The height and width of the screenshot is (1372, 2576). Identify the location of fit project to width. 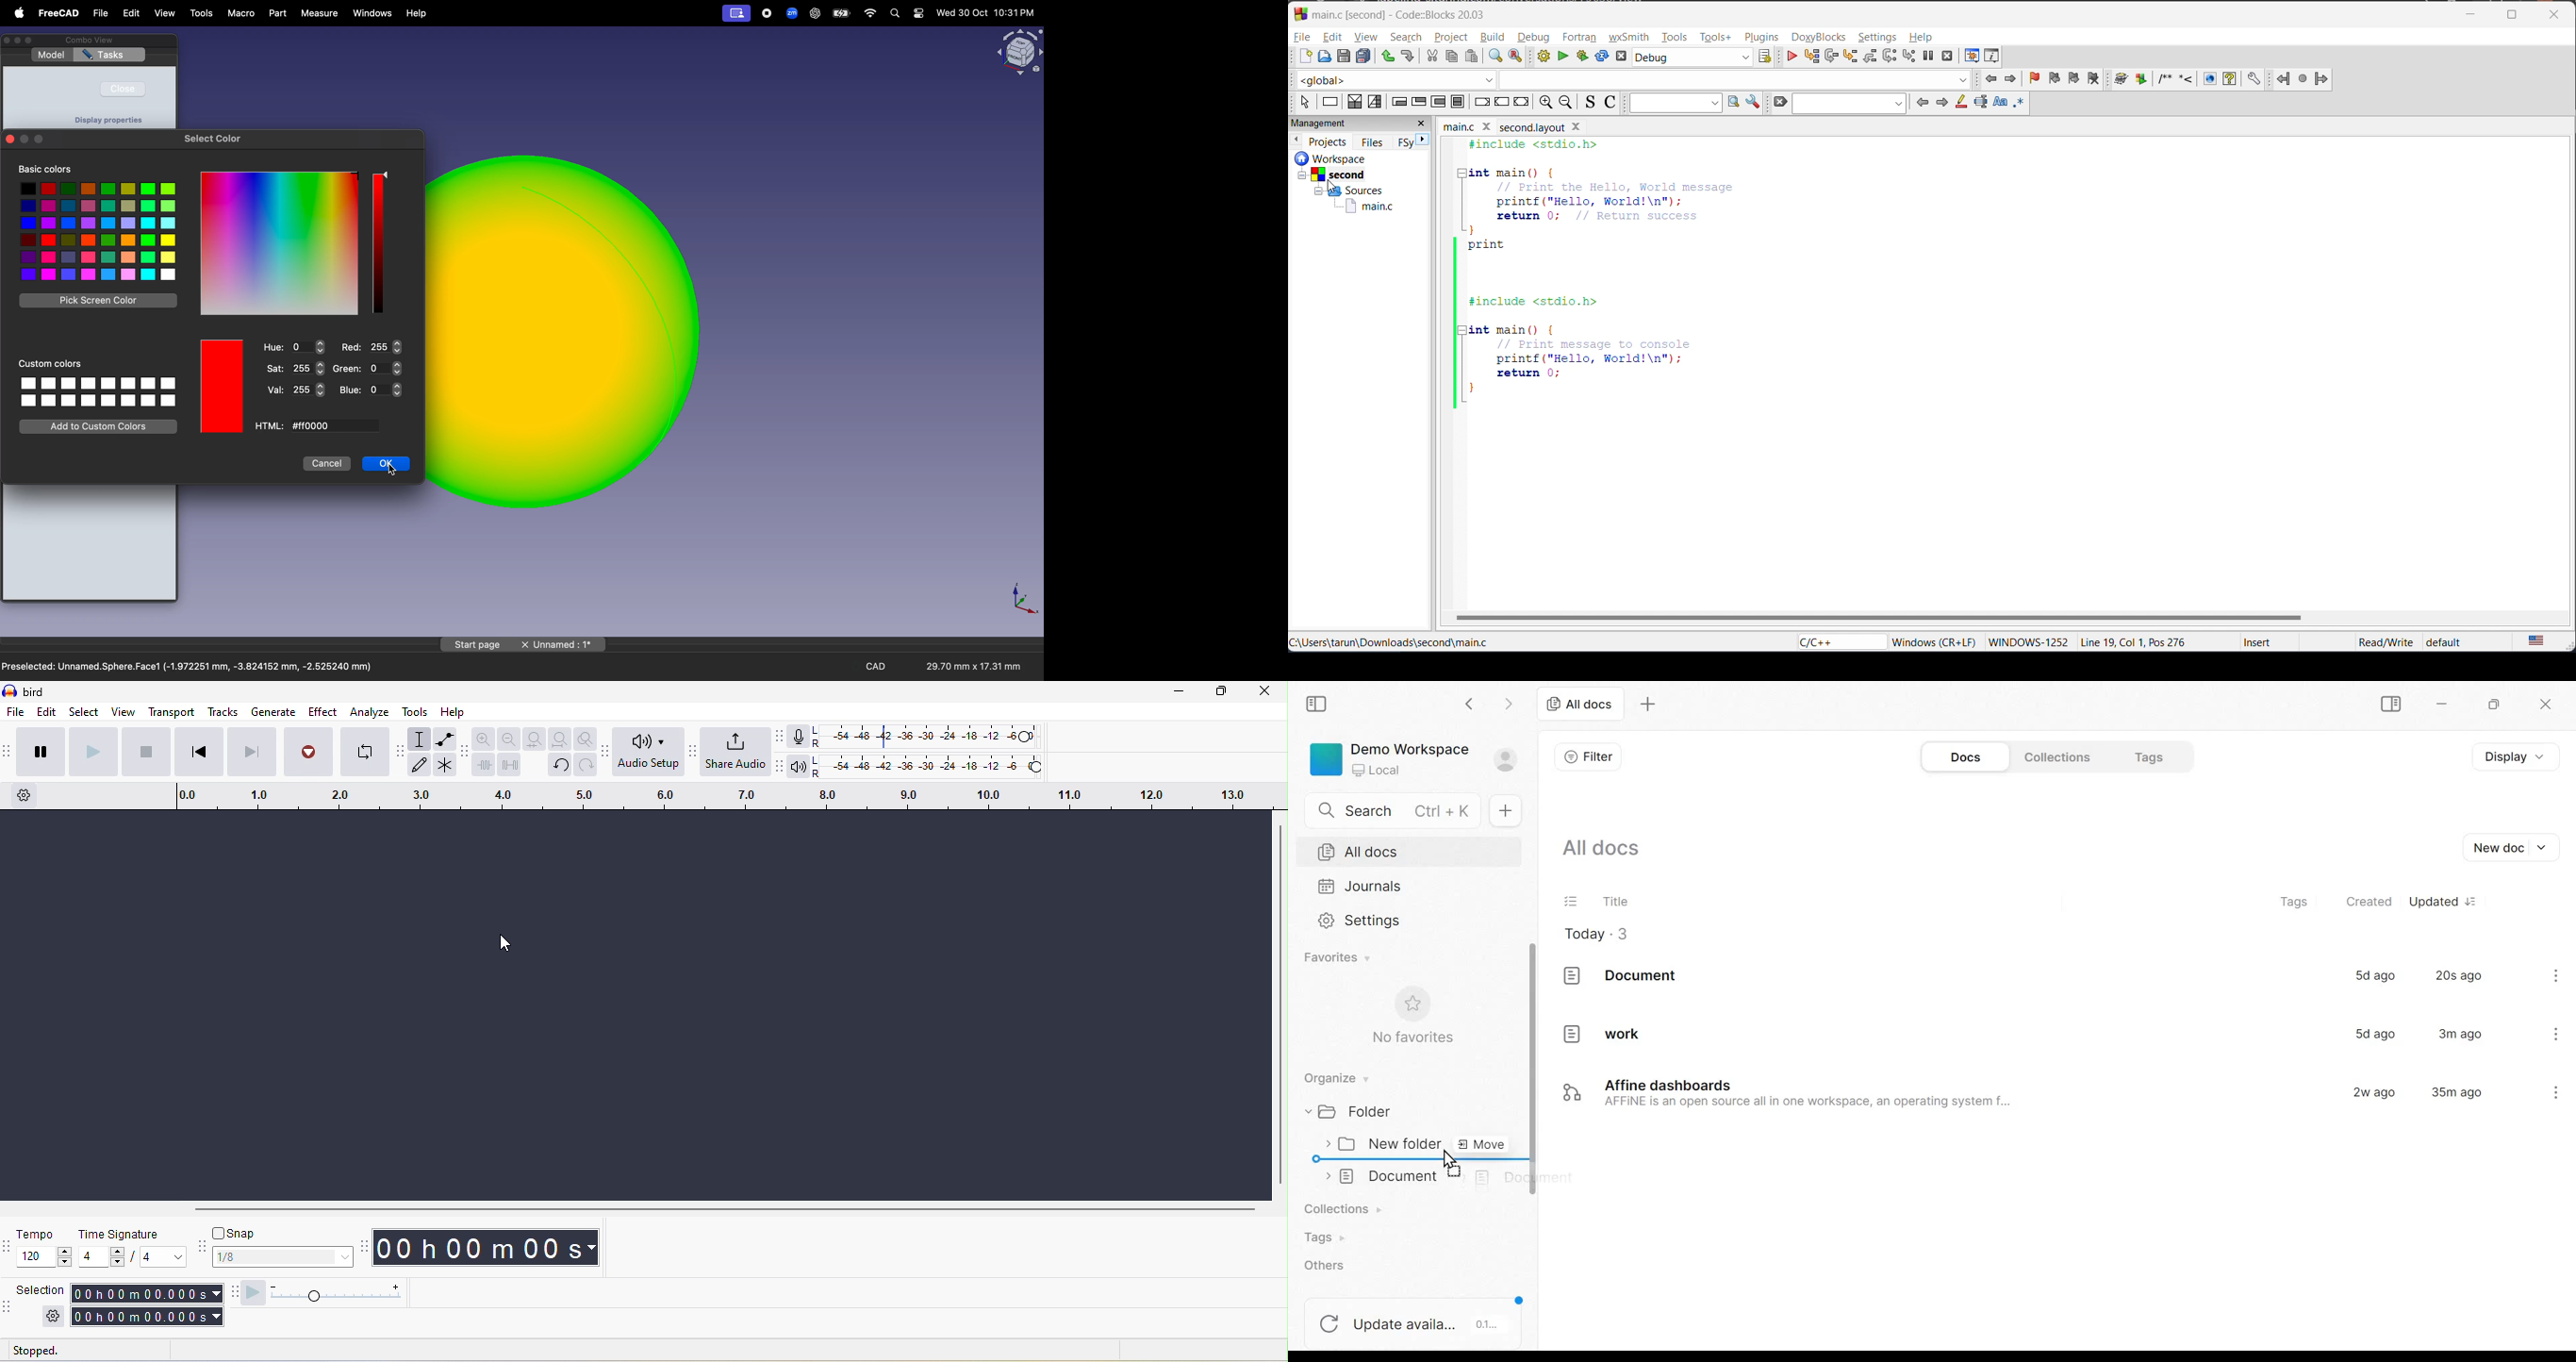
(561, 739).